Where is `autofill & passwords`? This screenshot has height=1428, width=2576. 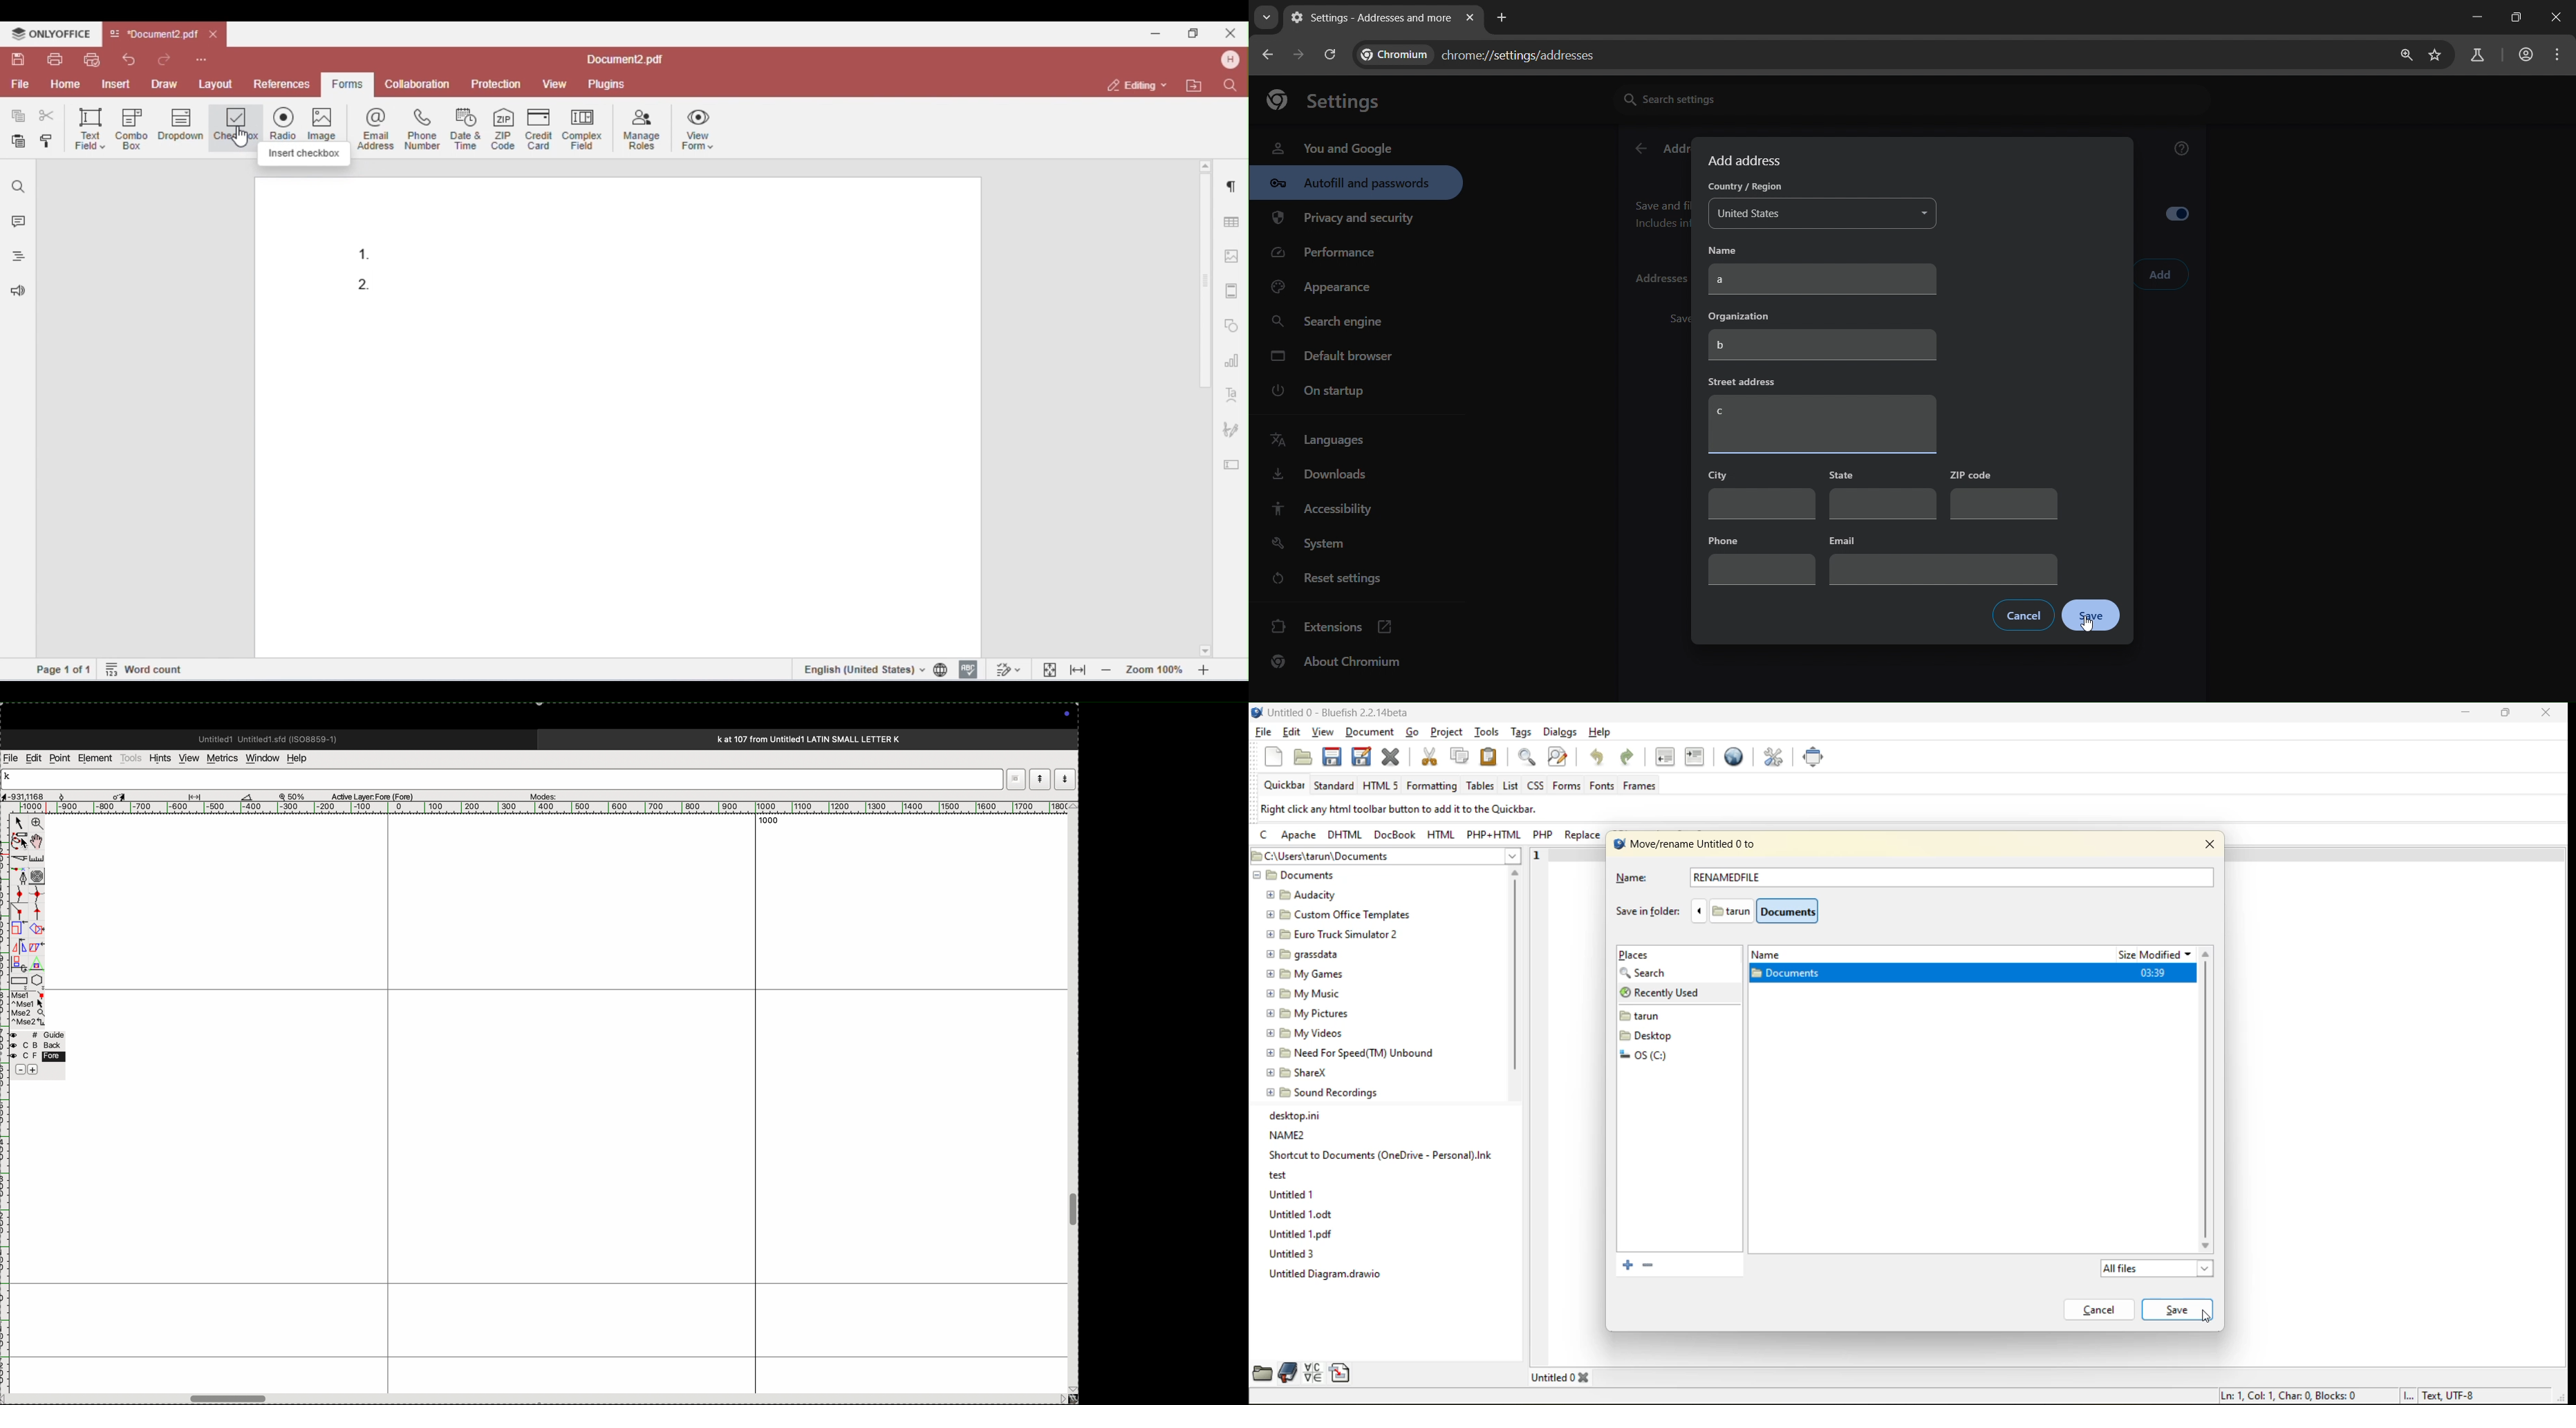
autofill & passwords is located at coordinates (1356, 183).